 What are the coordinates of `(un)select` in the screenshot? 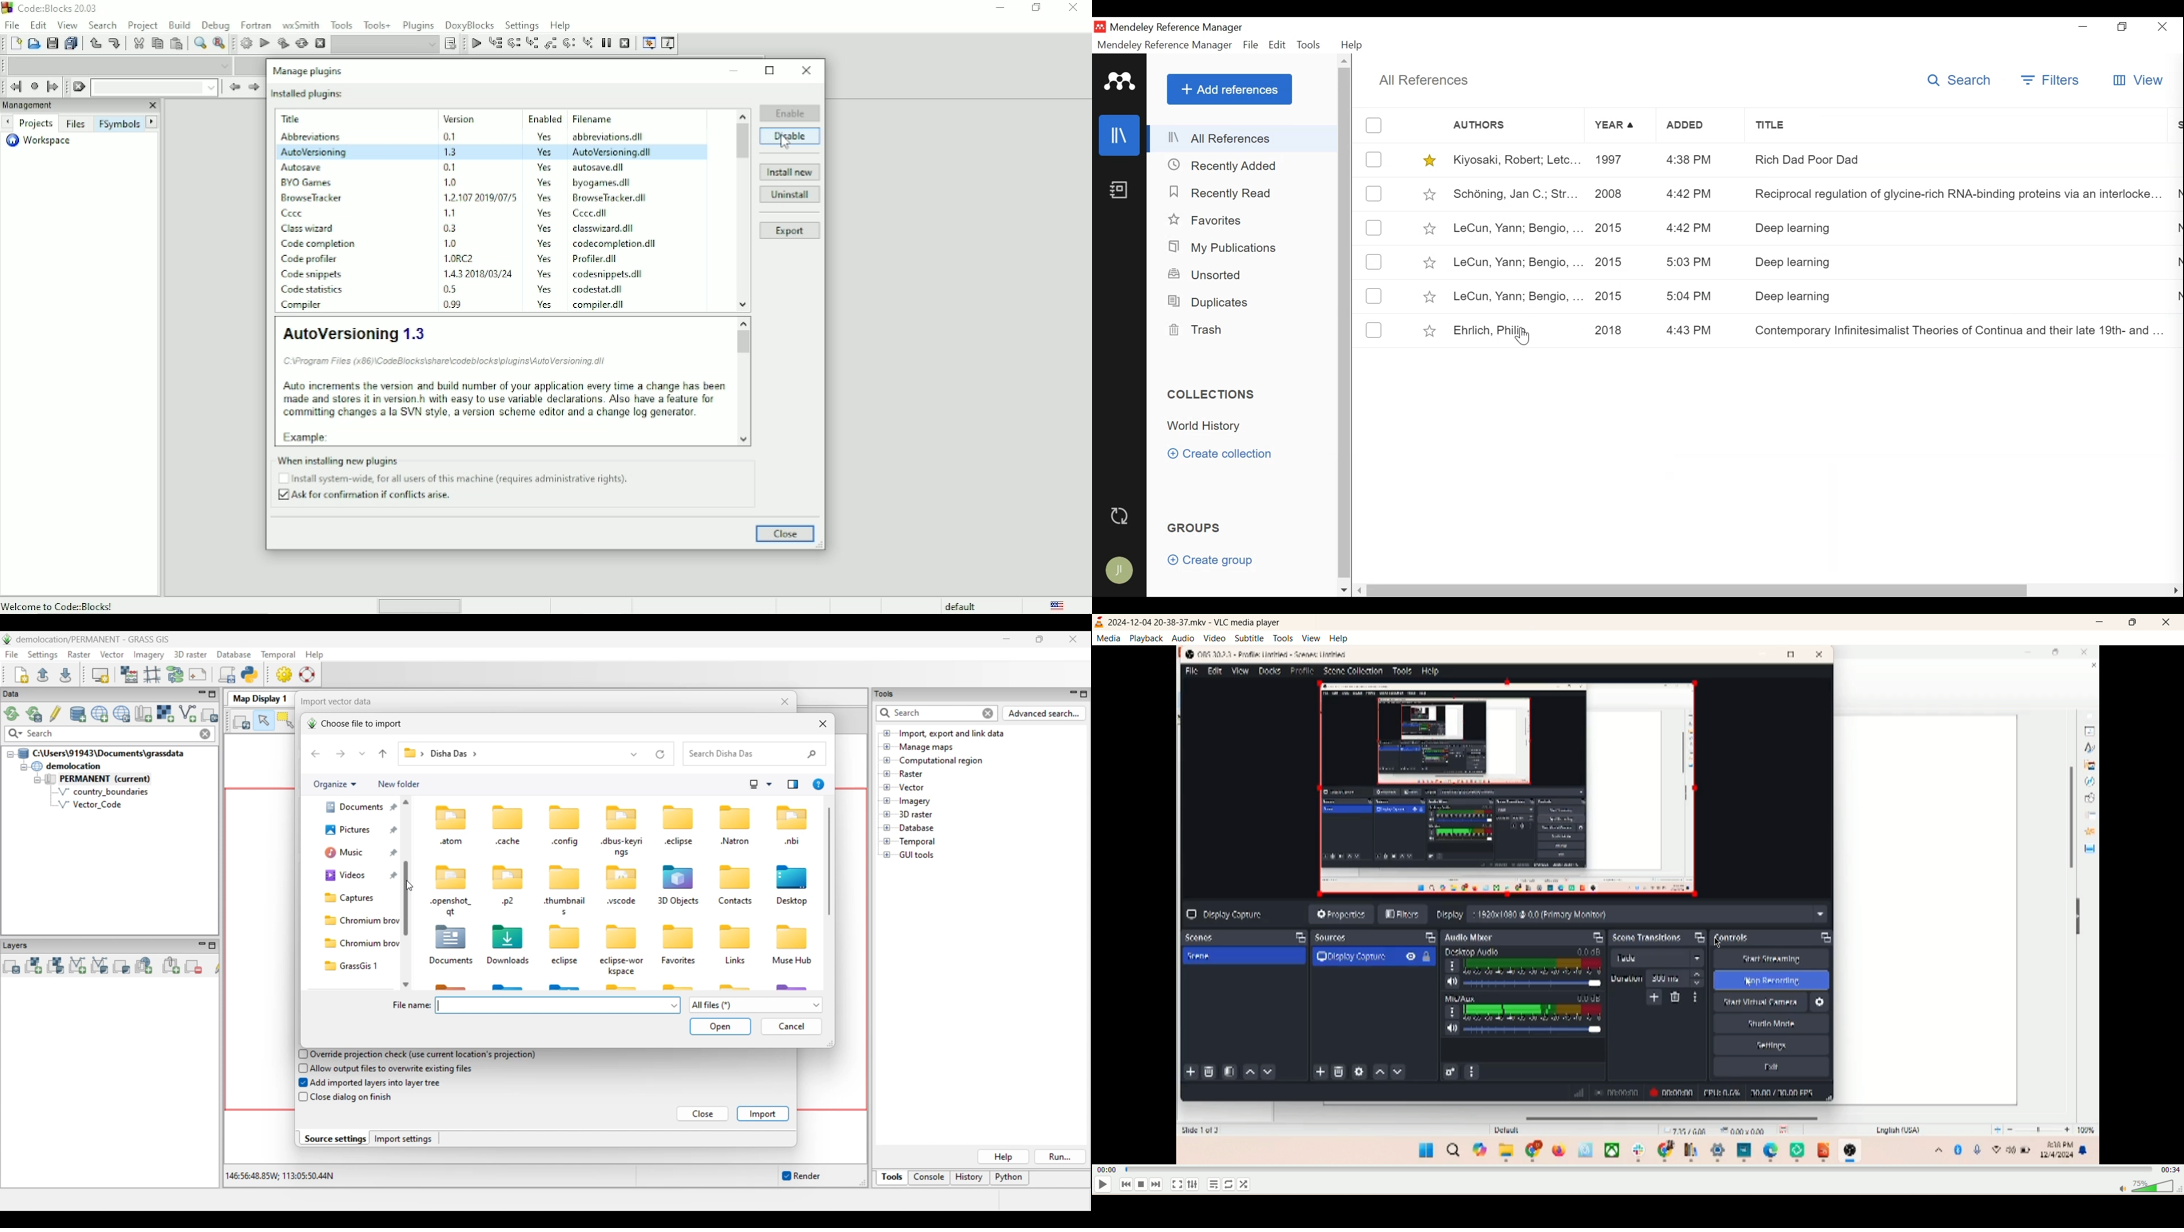 It's located at (1376, 125).